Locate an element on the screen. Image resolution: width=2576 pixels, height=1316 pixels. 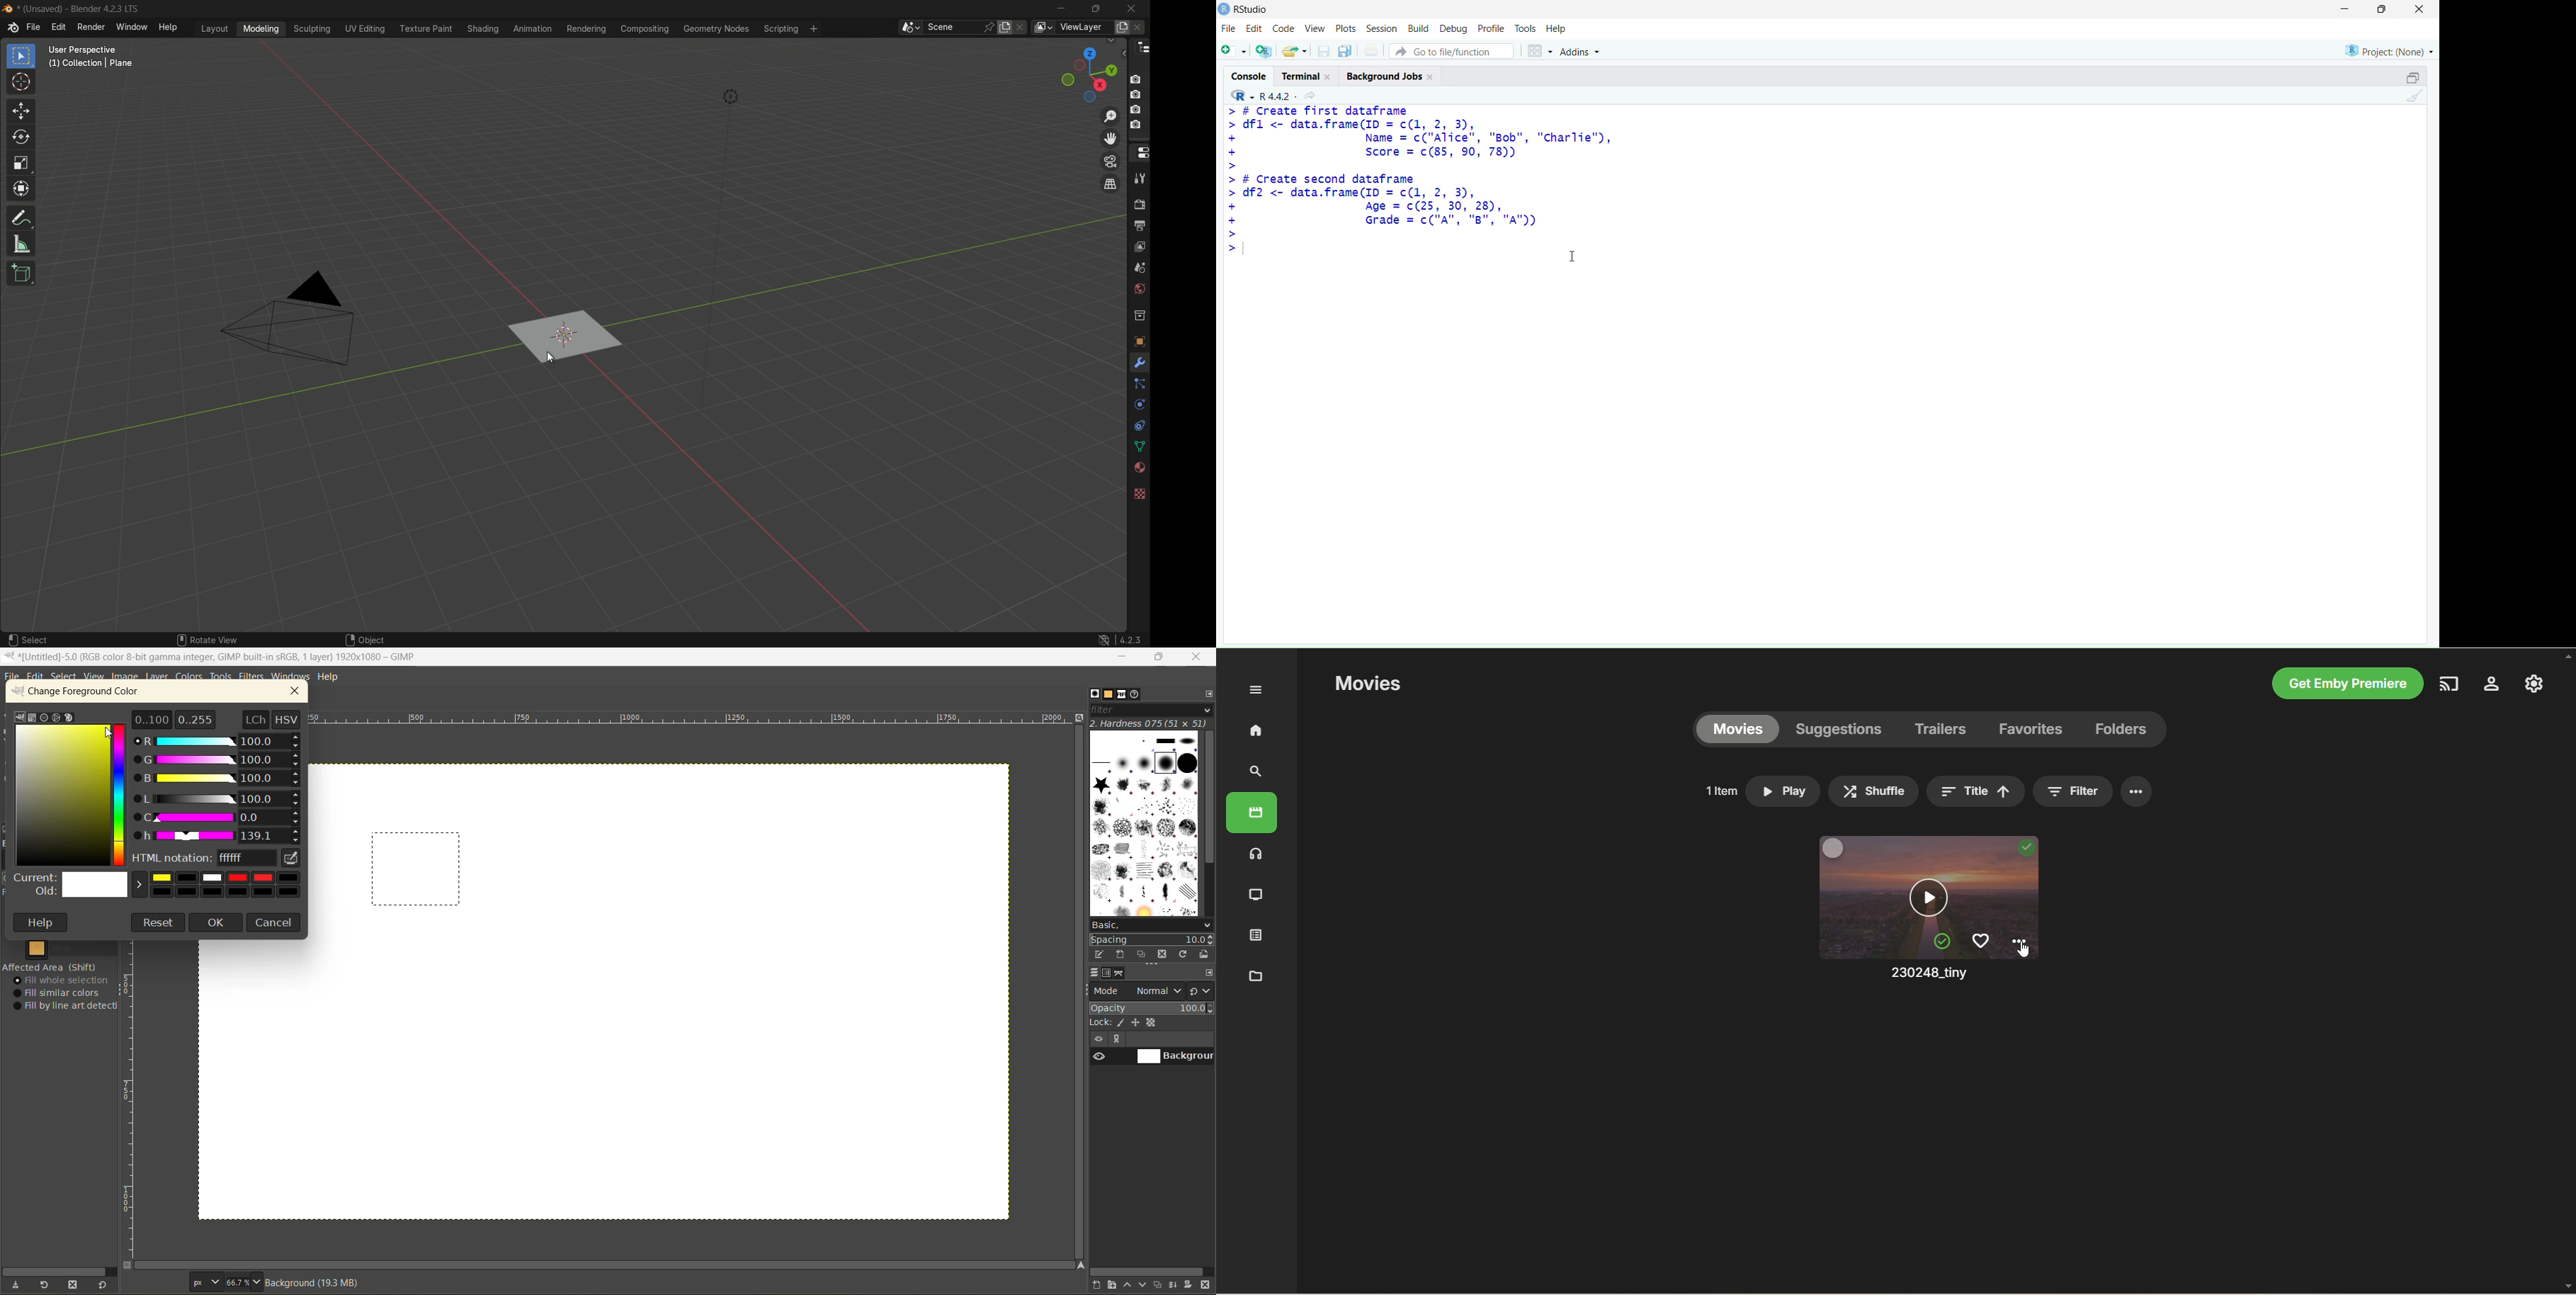
channels is located at coordinates (1109, 976).